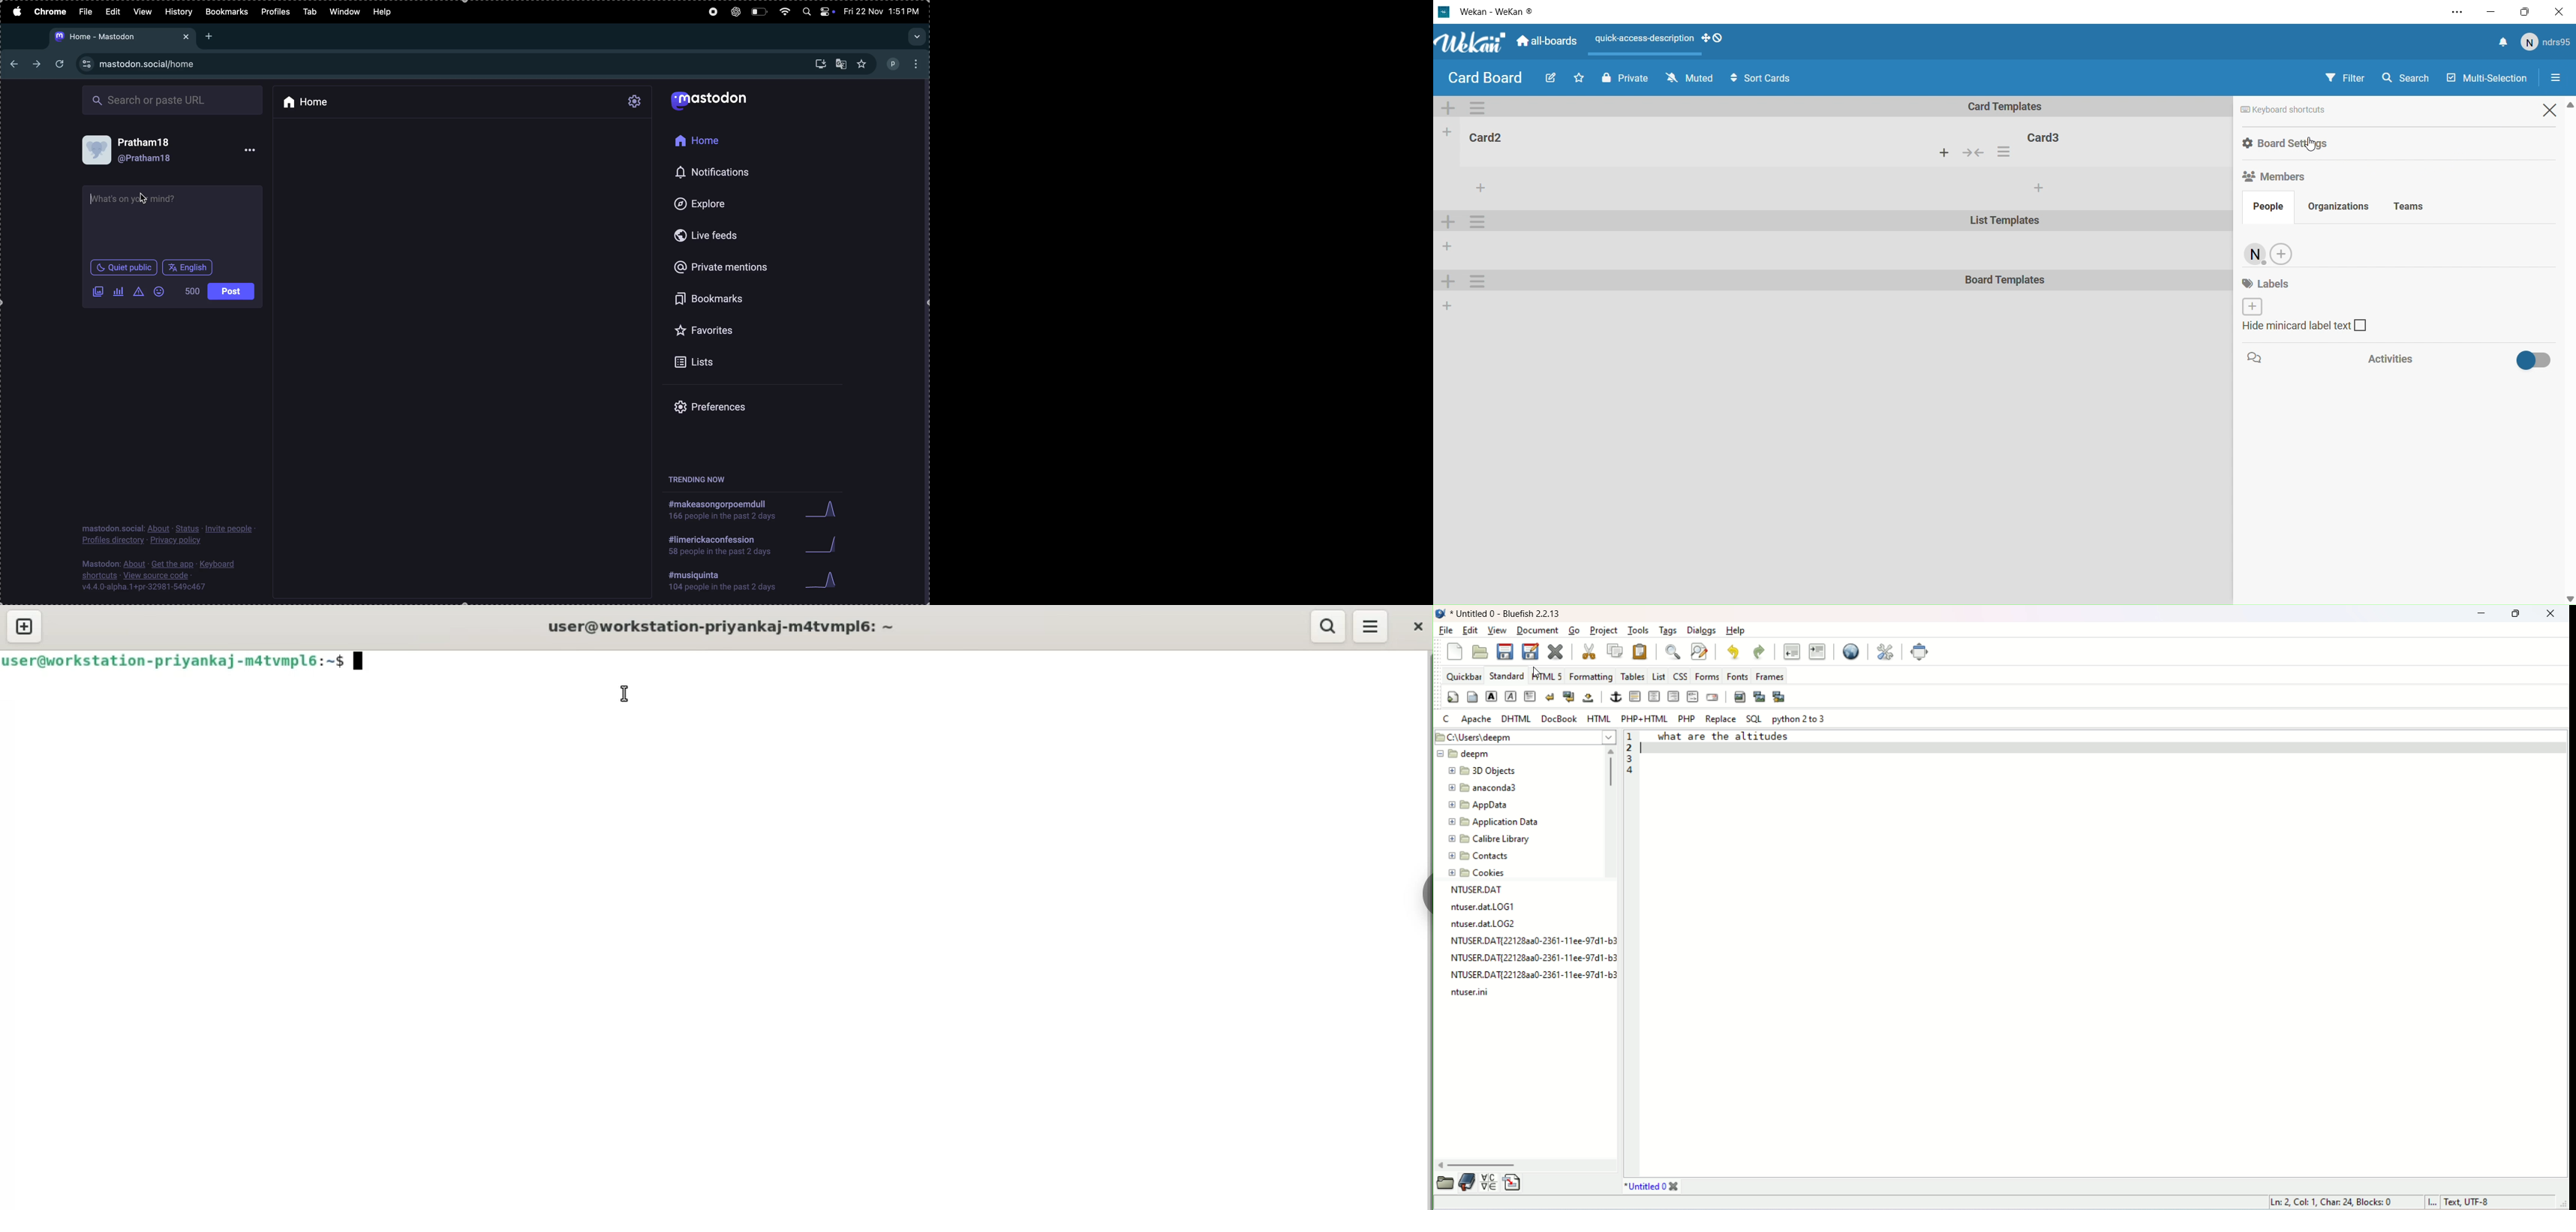 The width and height of the screenshot is (2576, 1232). Describe the element at coordinates (1447, 130) in the screenshot. I see `` at that location.